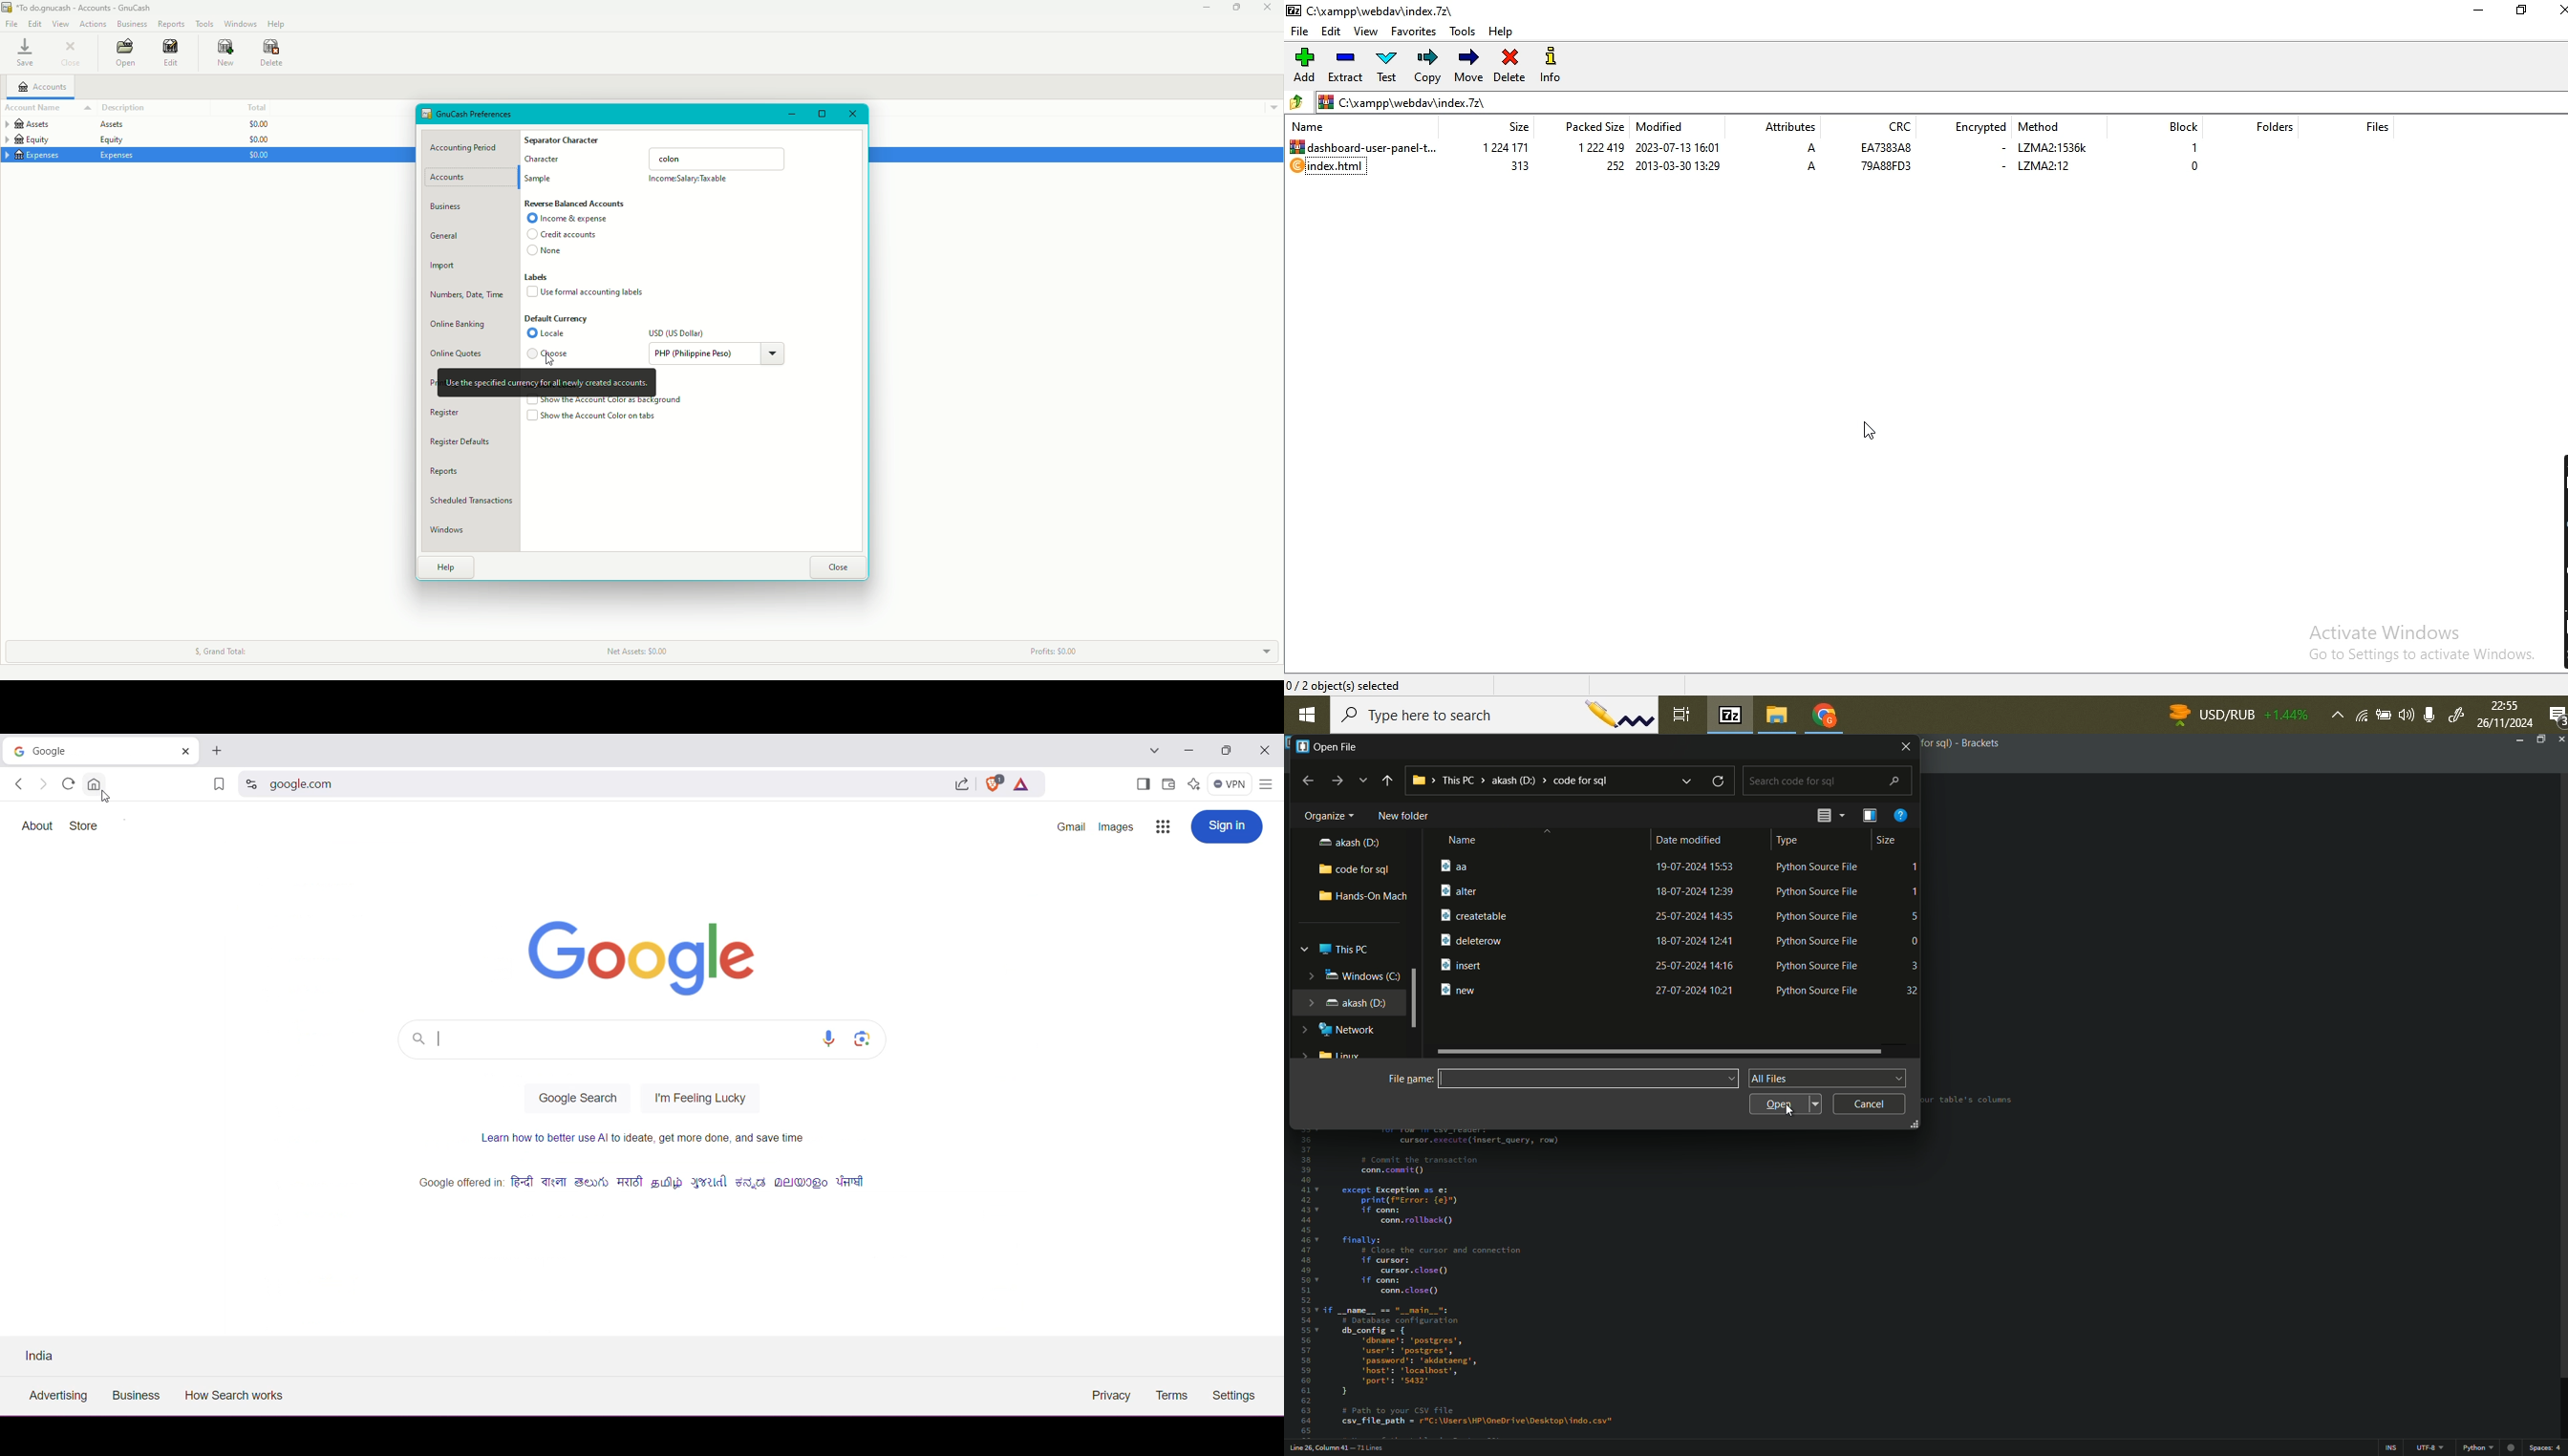  What do you see at coordinates (606, 401) in the screenshot?
I see `Show the account color as background` at bounding box center [606, 401].